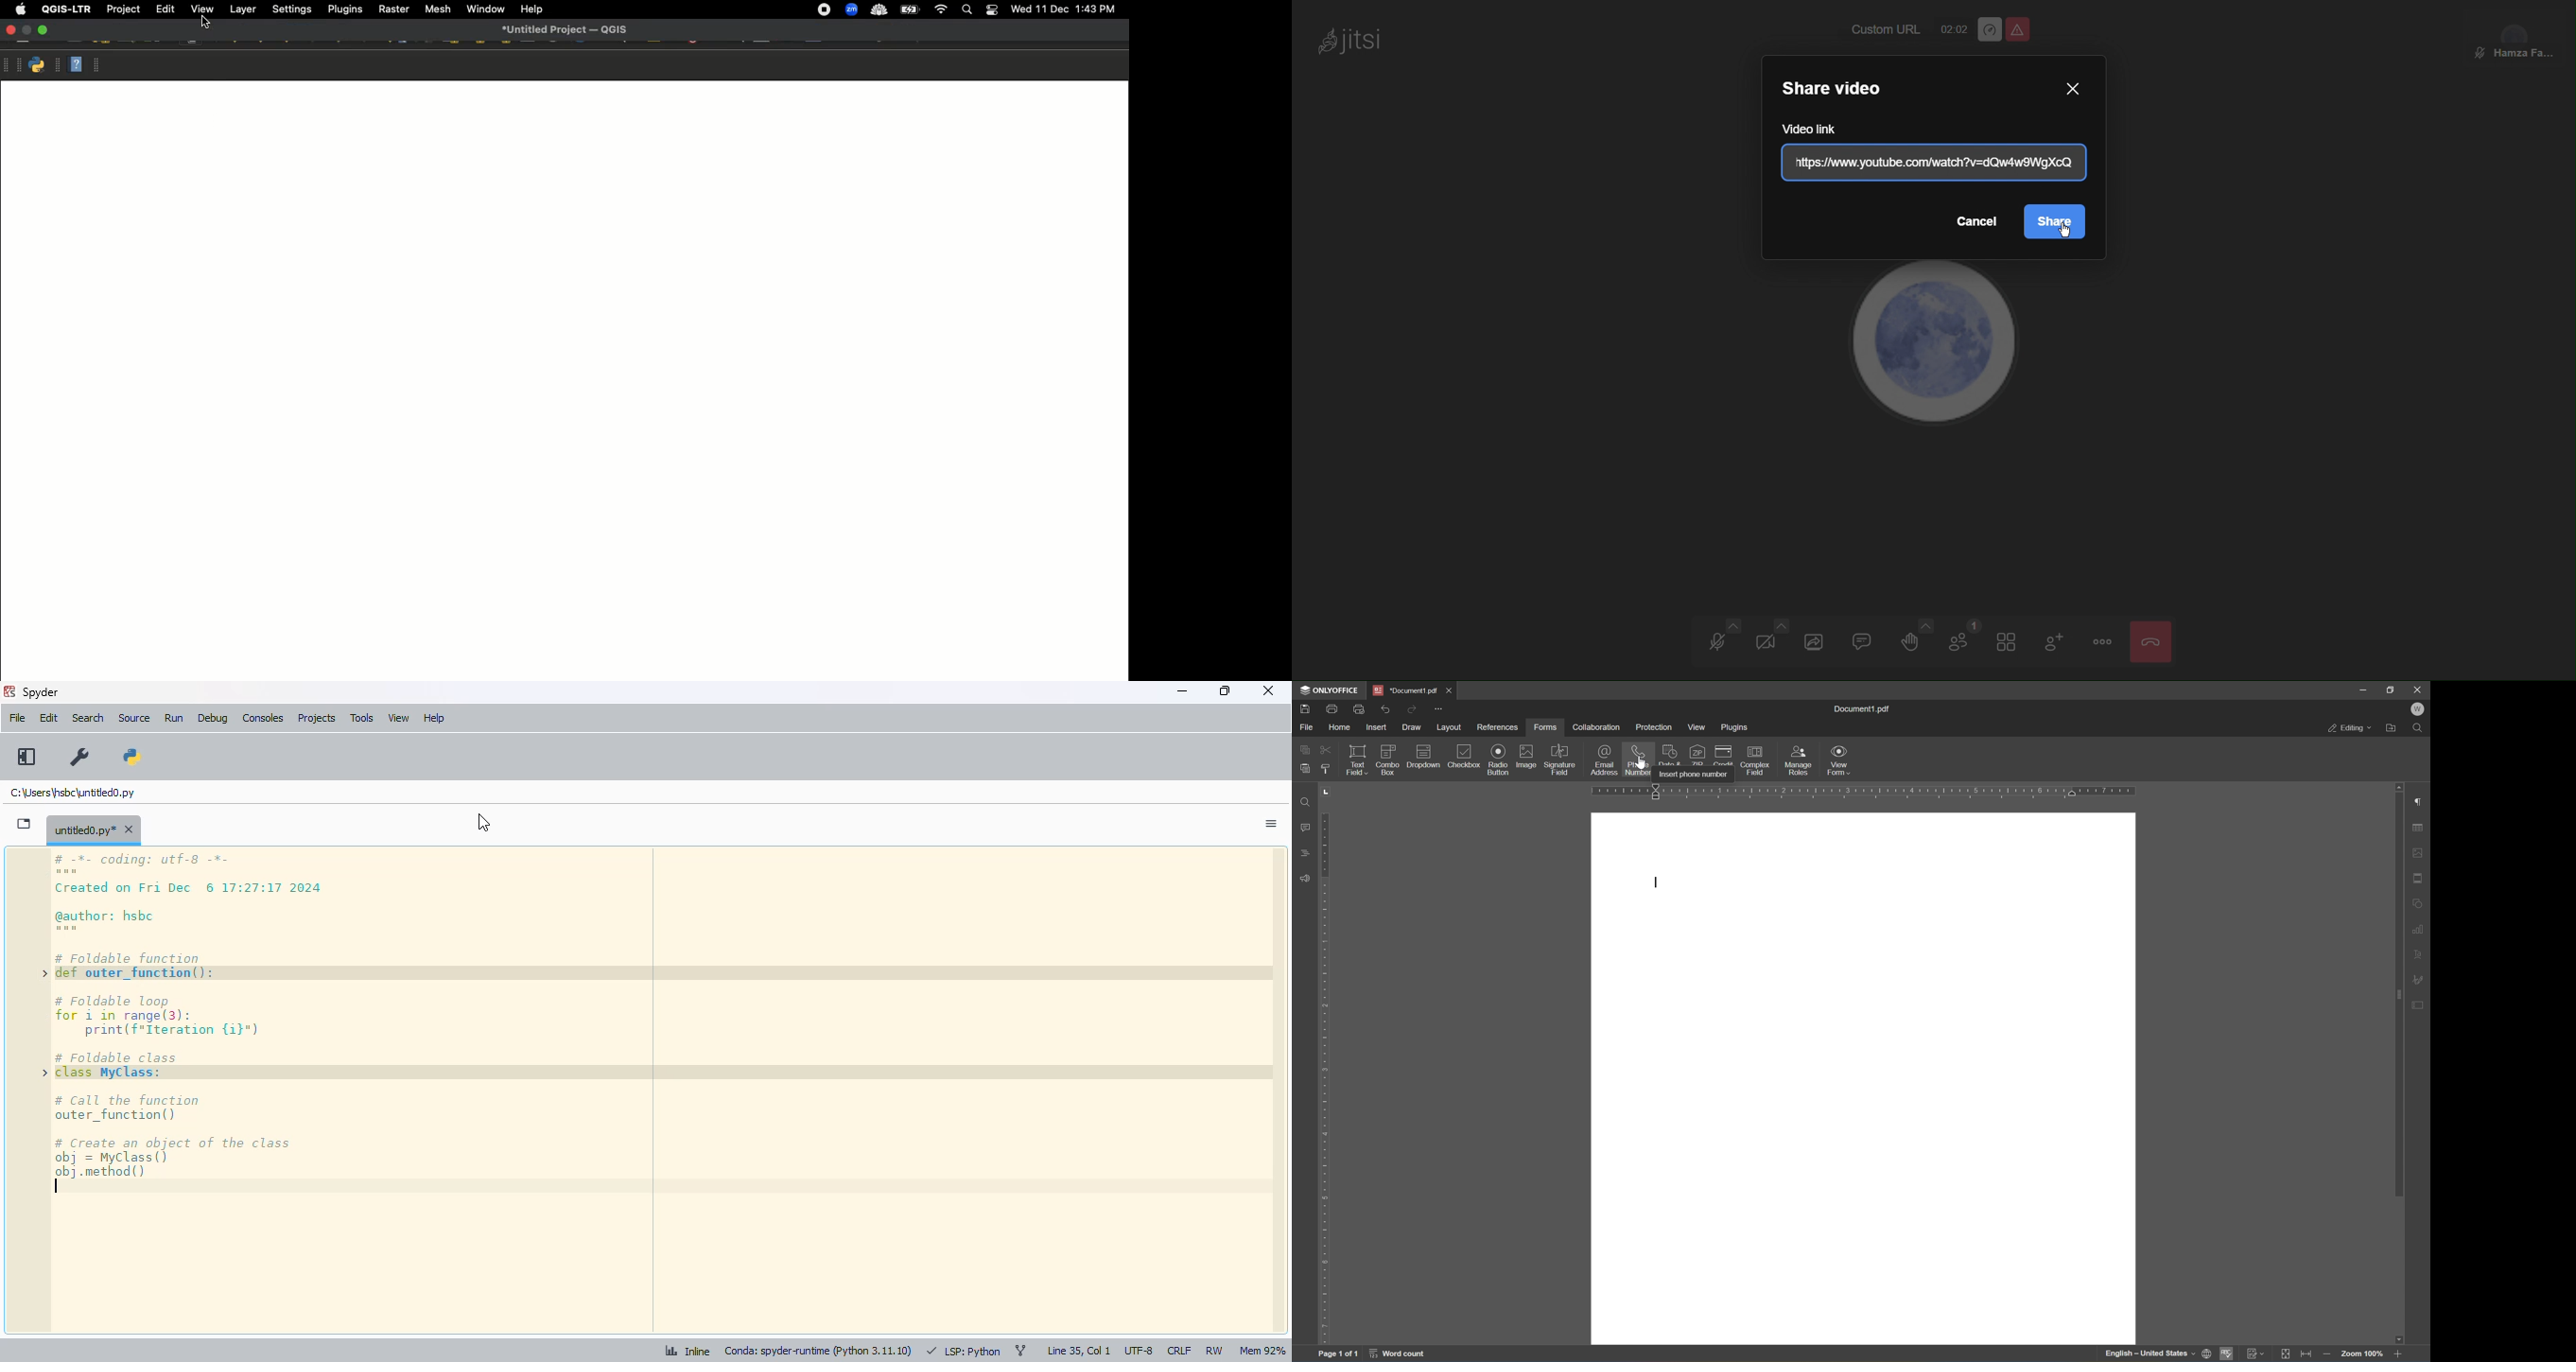 The height and width of the screenshot is (1372, 2576). I want to click on conda: spyder-runtime (python 3. 11. 10), so click(816, 1353).